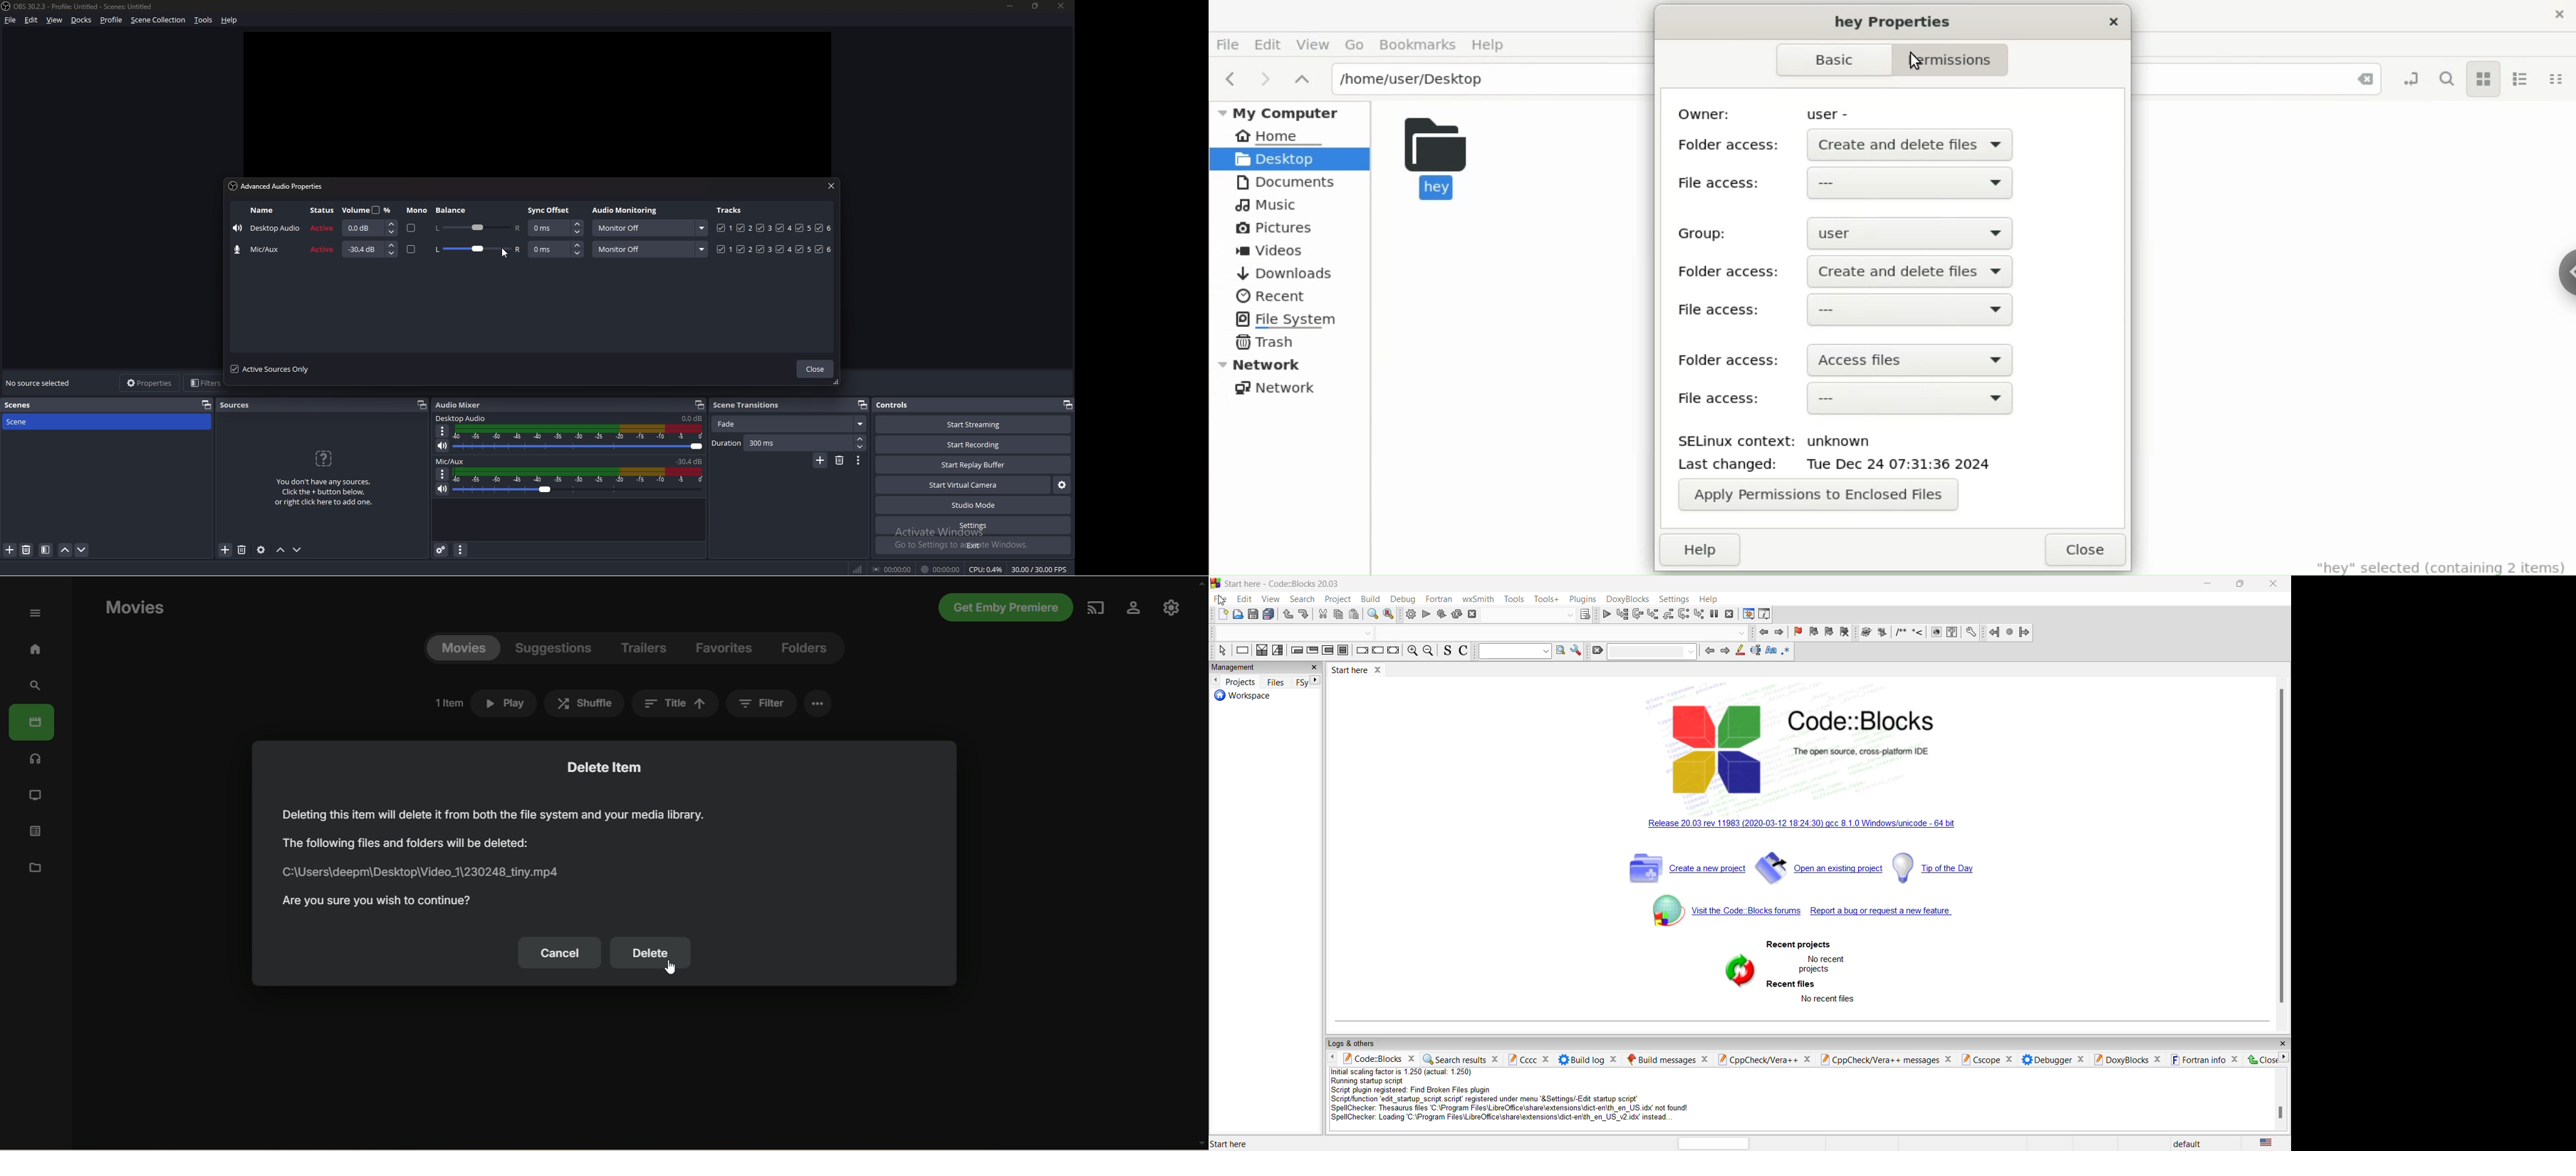 The height and width of the screenshot is (1176, 2576). Describe the element at coordinates (580, 438) in the screenshot. I see `desktop audio adjust` at that location.